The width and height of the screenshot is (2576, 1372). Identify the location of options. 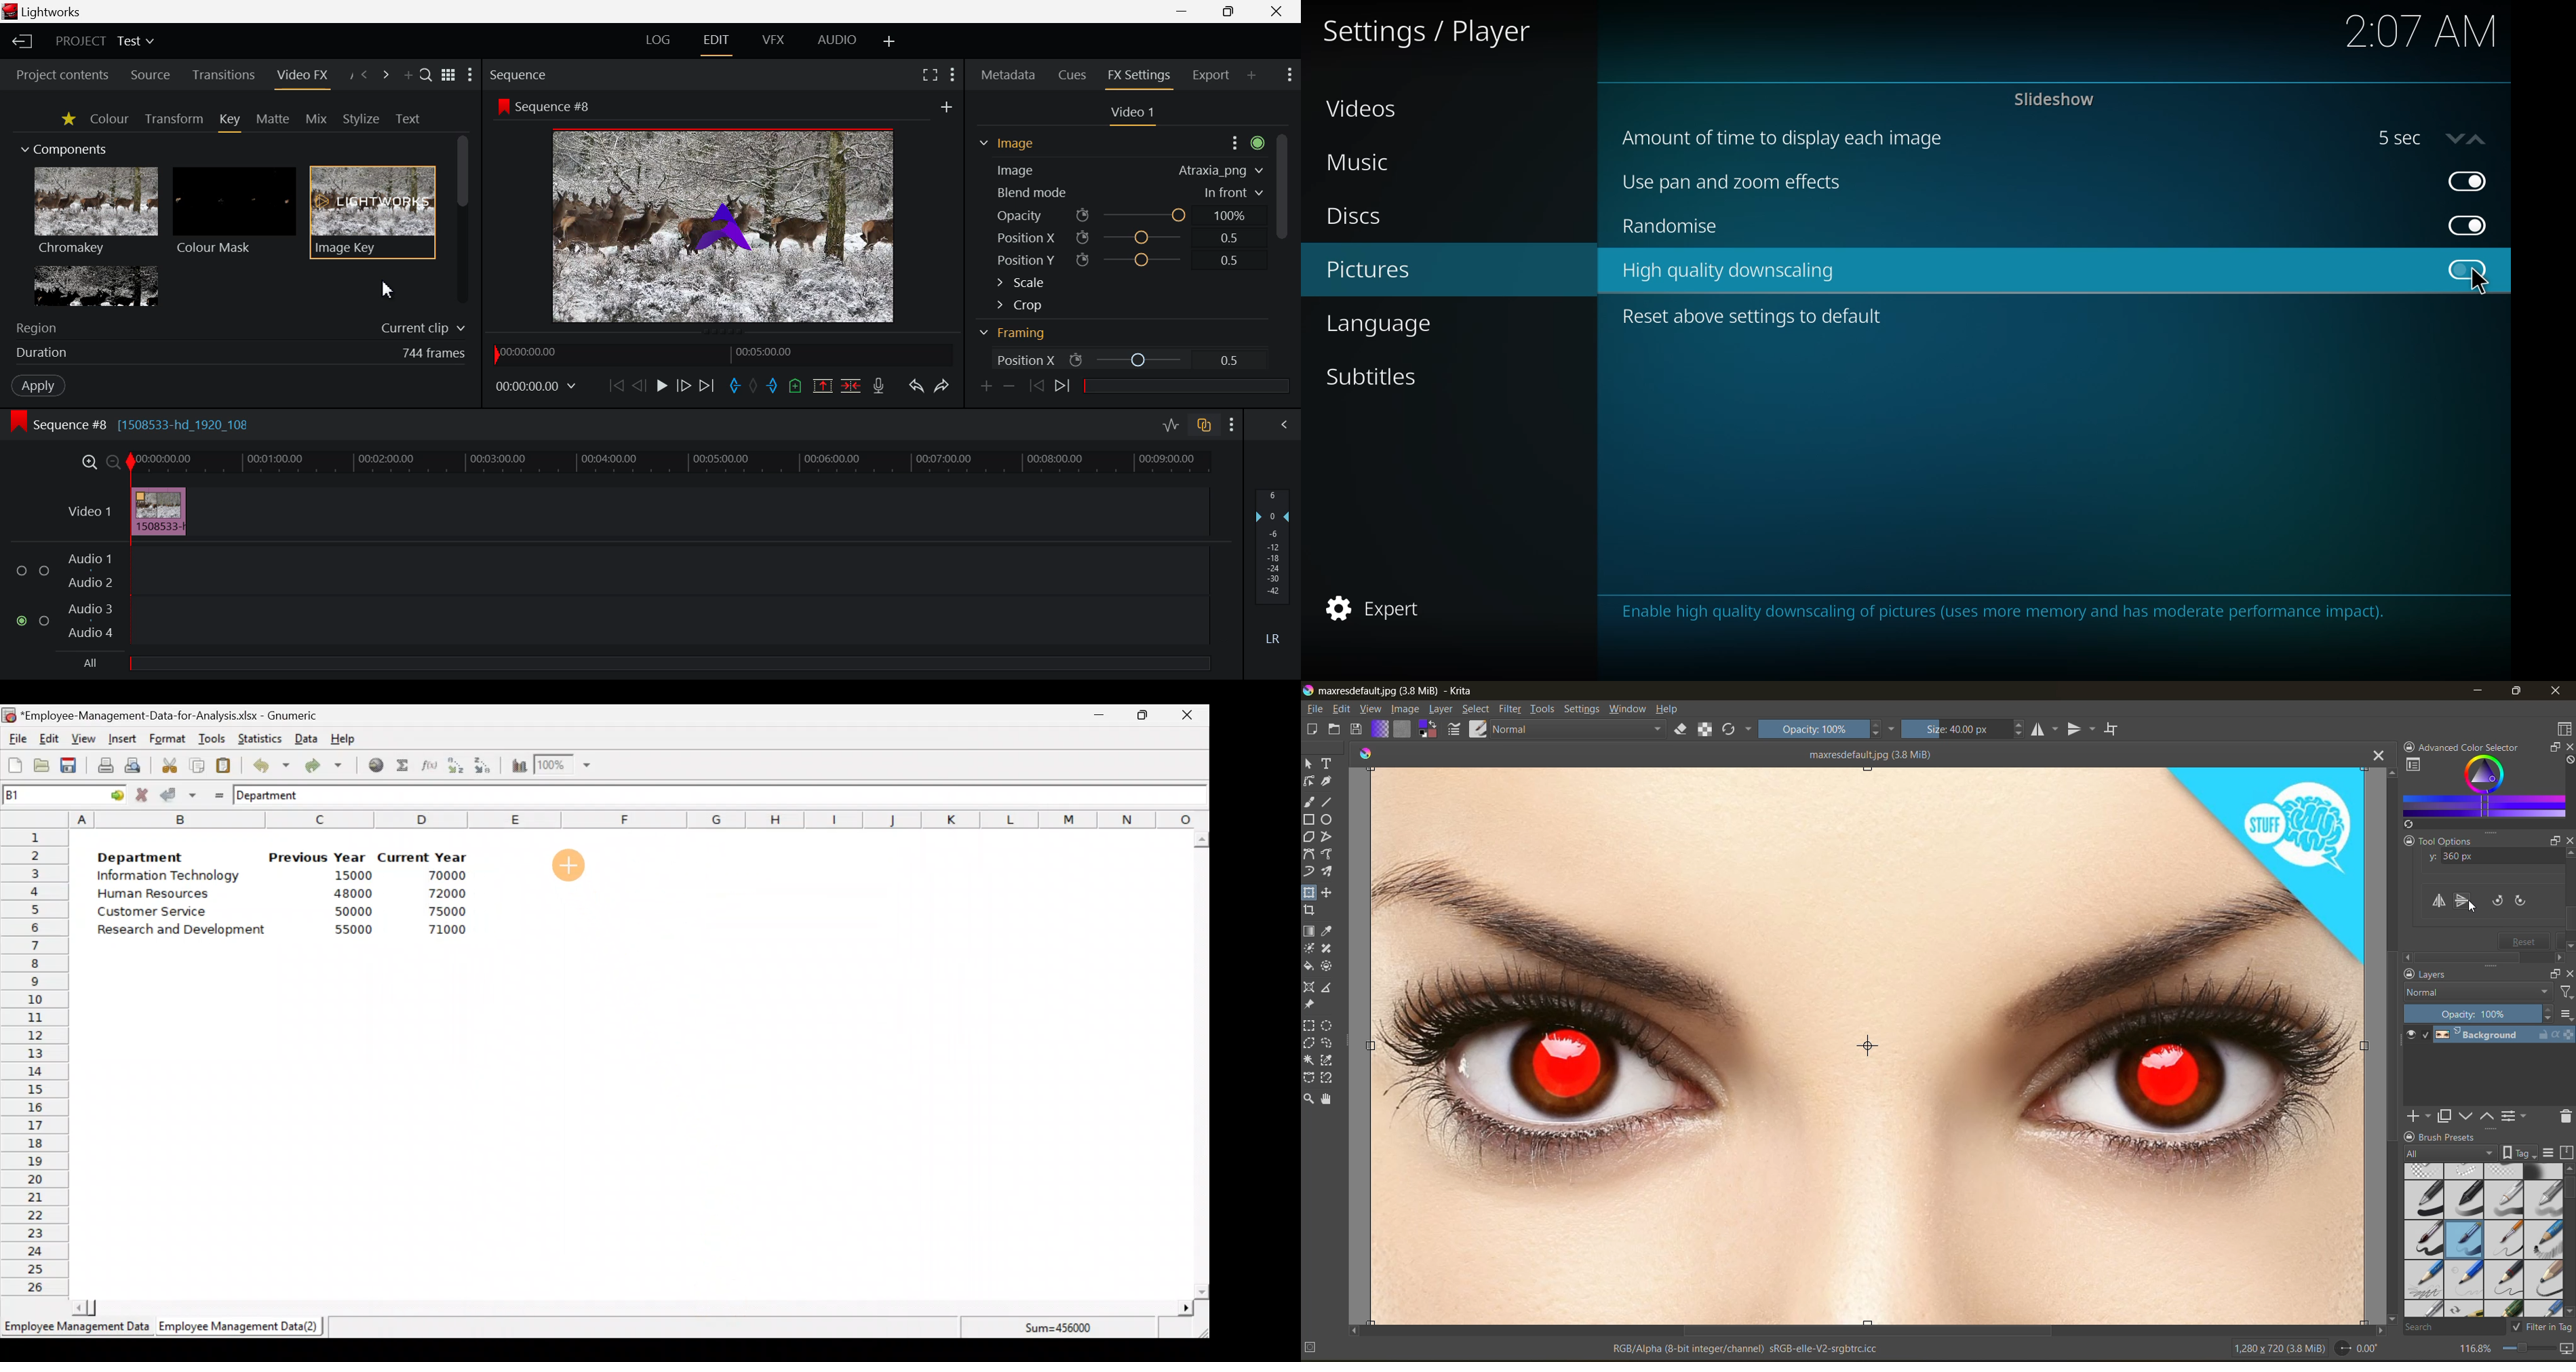
(2566, 1014).